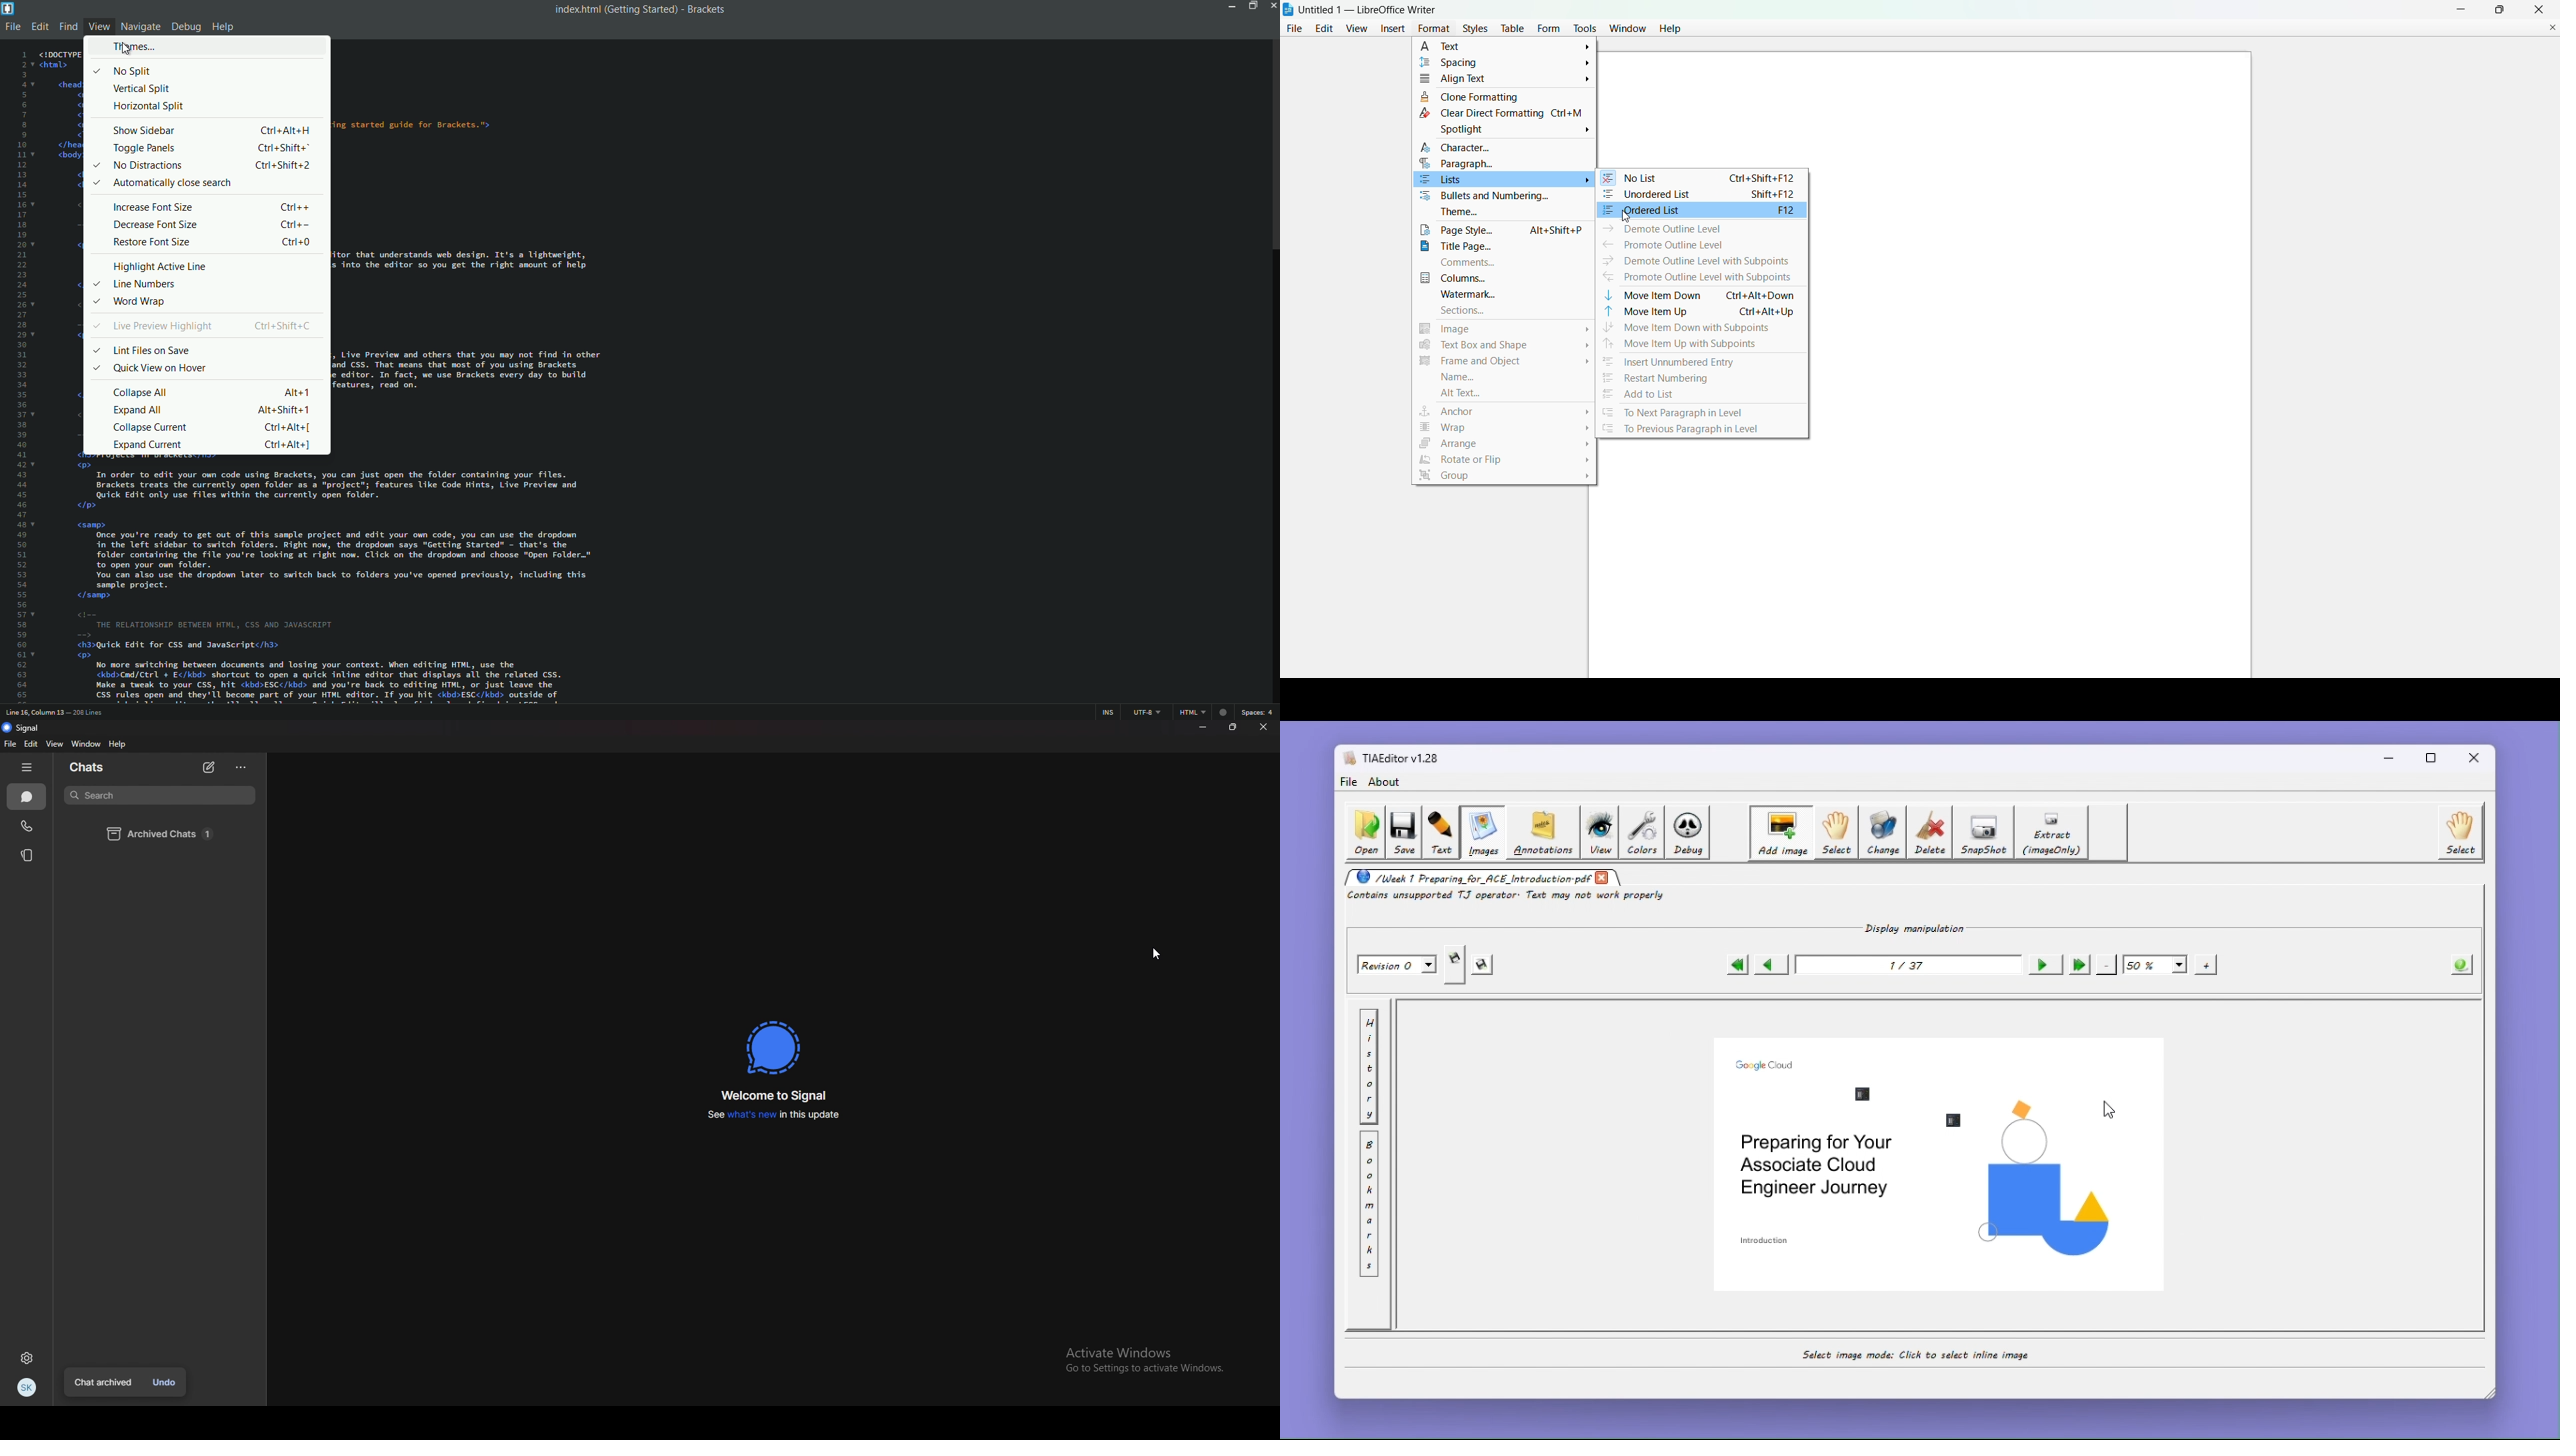 The height and width of the screenshot is (1456, 2576). Describe the element at coordinates (1357, 27) in the screenshot. I see `view` at that location.